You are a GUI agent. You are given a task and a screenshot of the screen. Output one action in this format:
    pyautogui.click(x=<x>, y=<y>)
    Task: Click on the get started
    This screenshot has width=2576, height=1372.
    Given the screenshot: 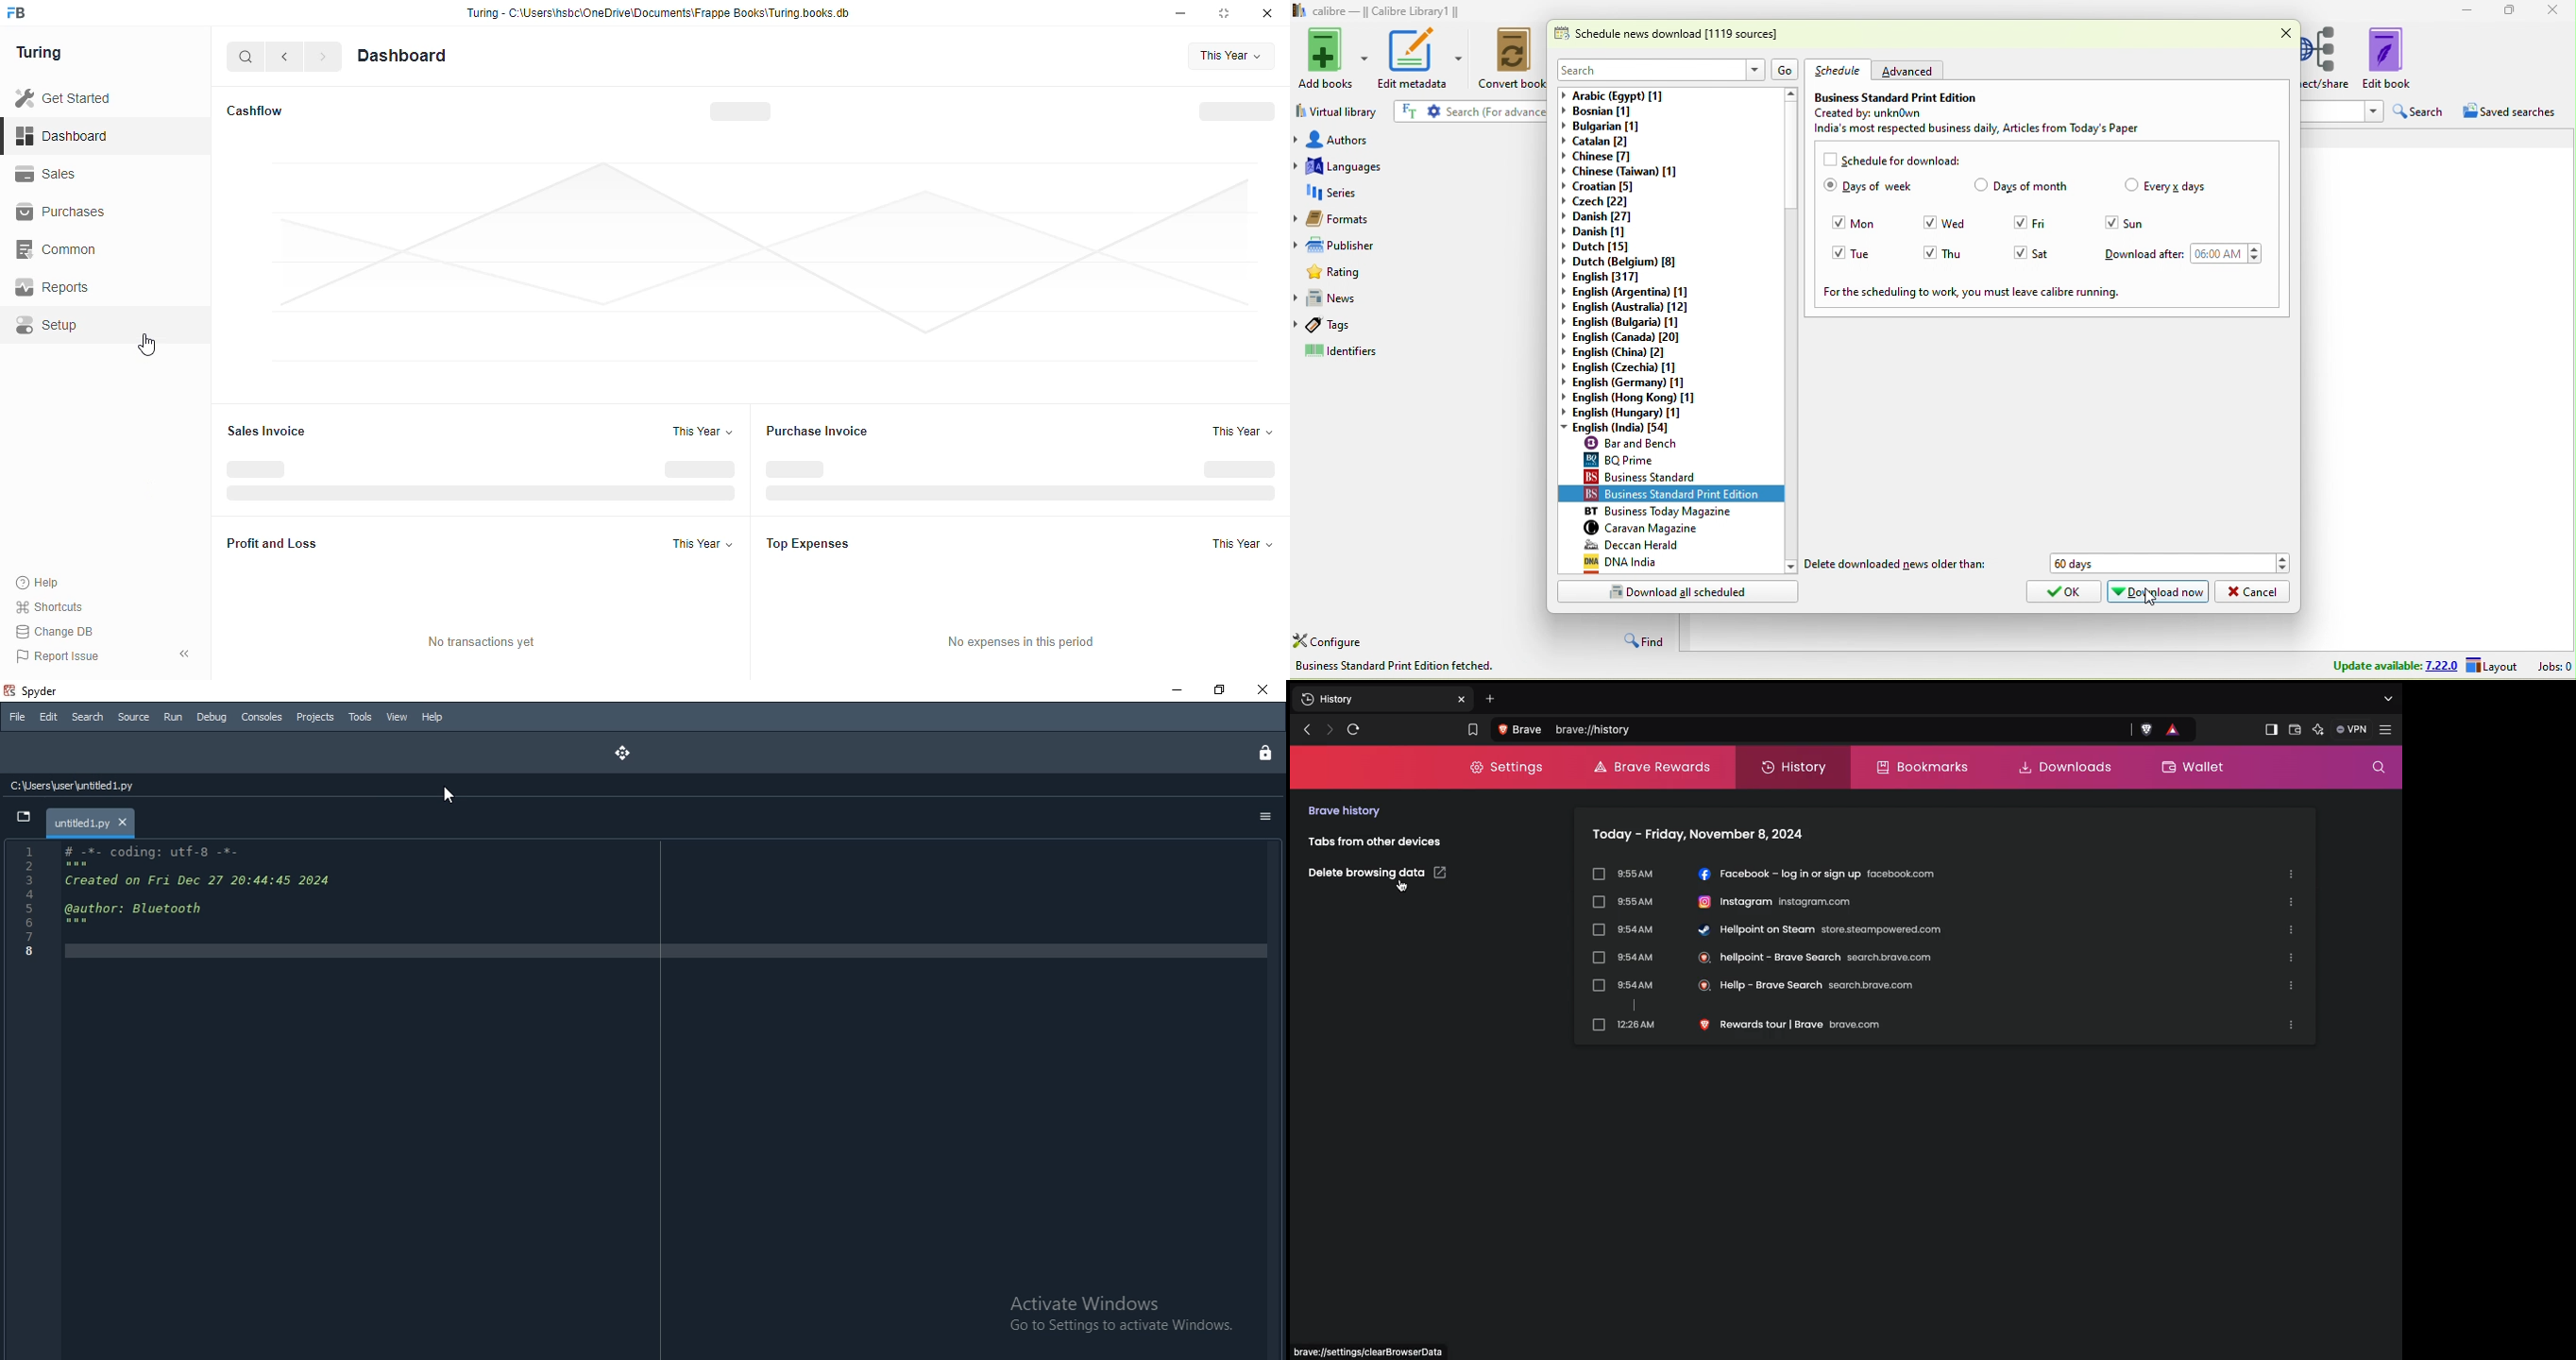 What is the action you would take?
    pyautogui.click(x=62, y=97)
    